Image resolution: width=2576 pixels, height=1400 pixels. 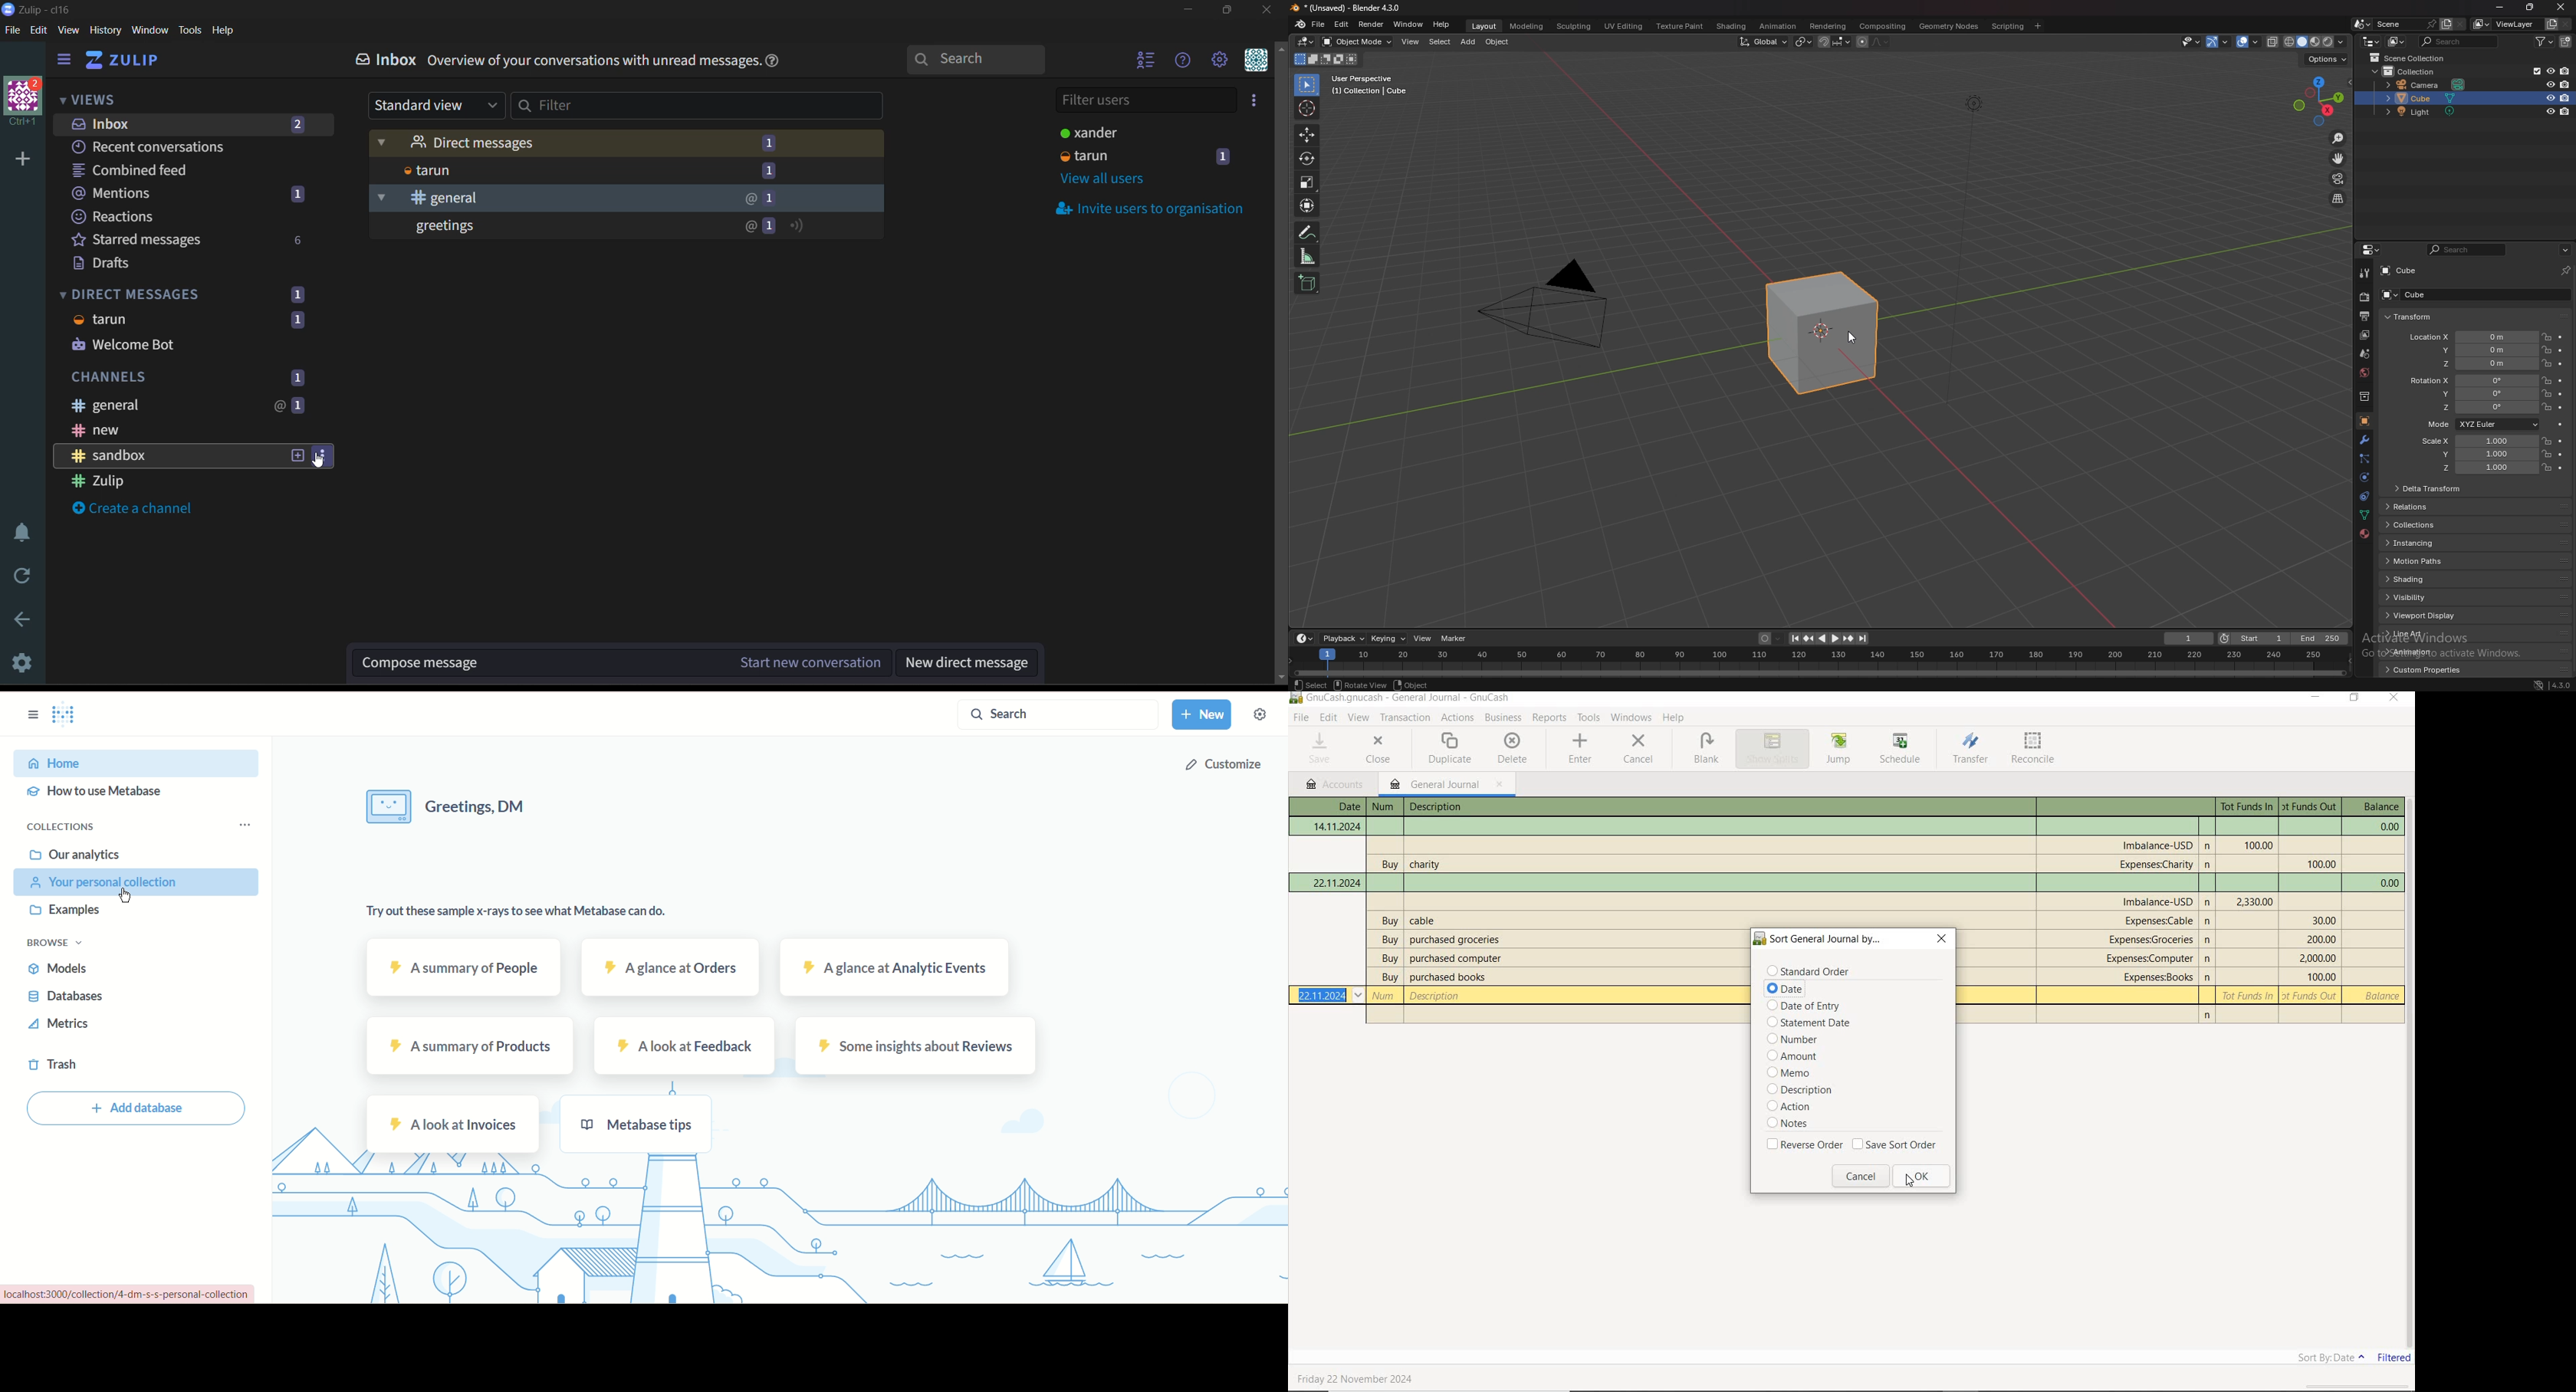 I want to click on add a new organisation, so click(x=23, y=162).